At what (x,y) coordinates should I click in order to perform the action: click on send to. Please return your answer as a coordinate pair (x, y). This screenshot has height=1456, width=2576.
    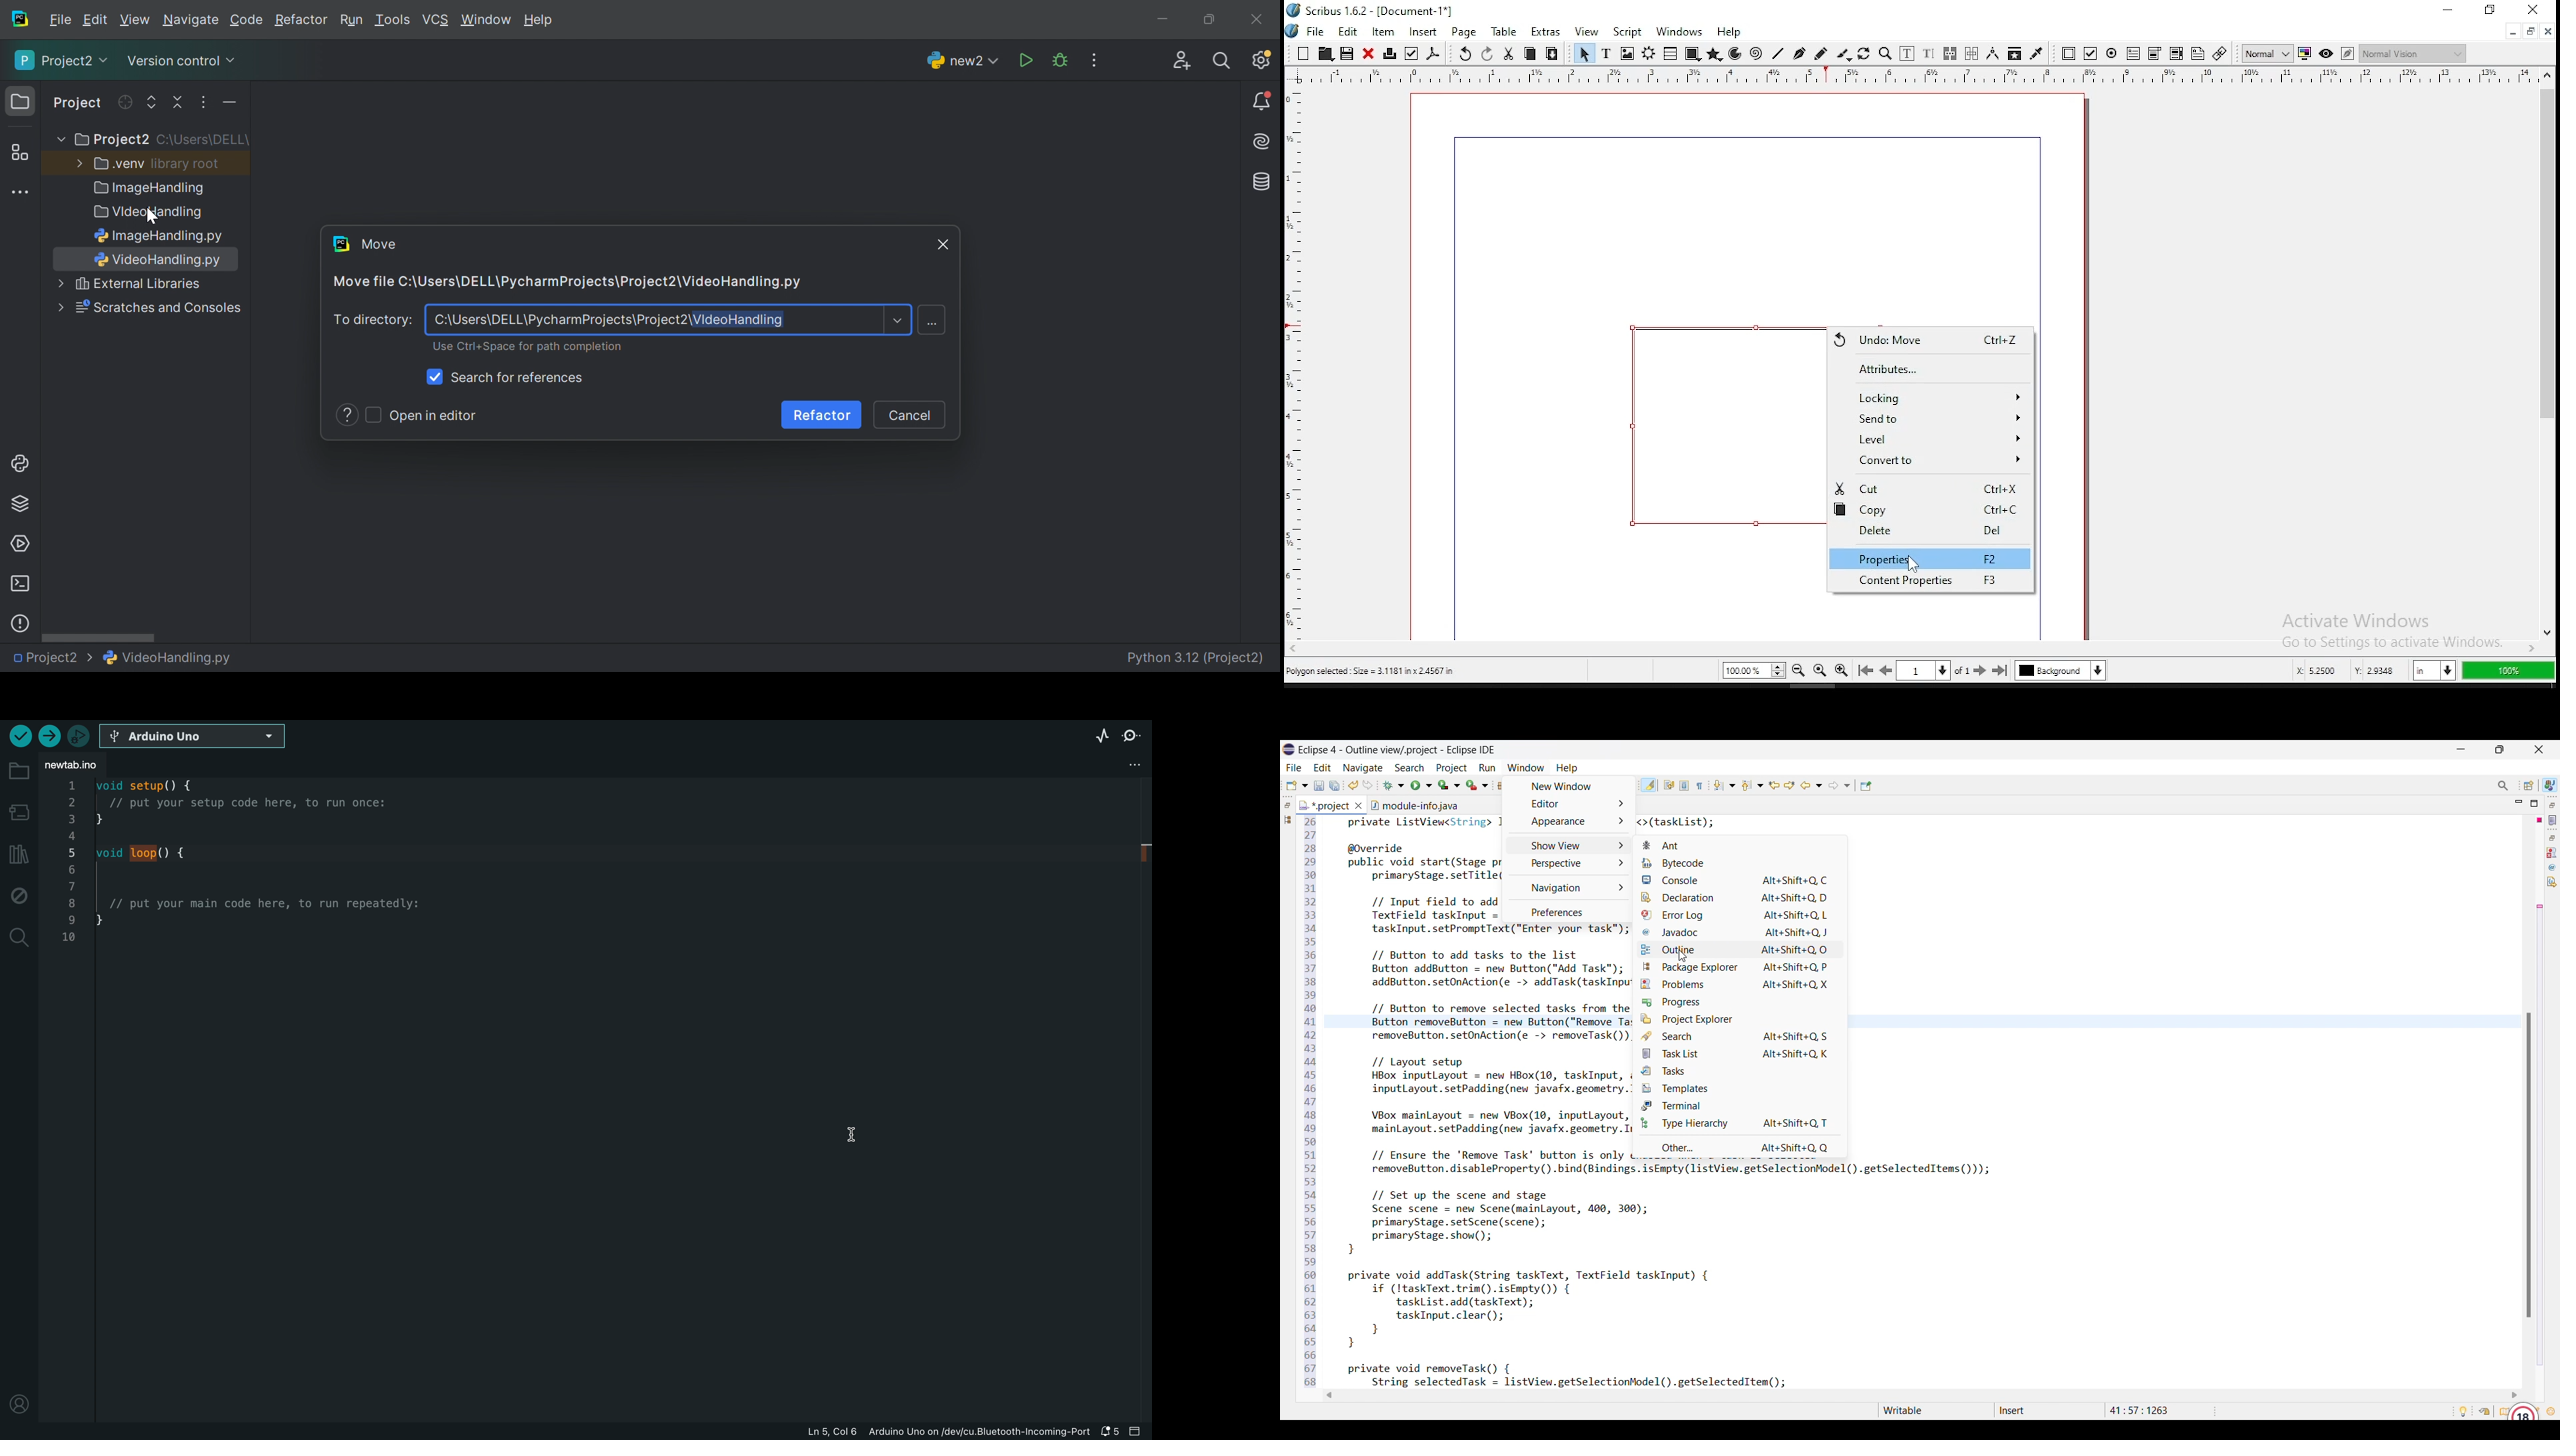
    Looking at the image, I should click on (1935, 418).